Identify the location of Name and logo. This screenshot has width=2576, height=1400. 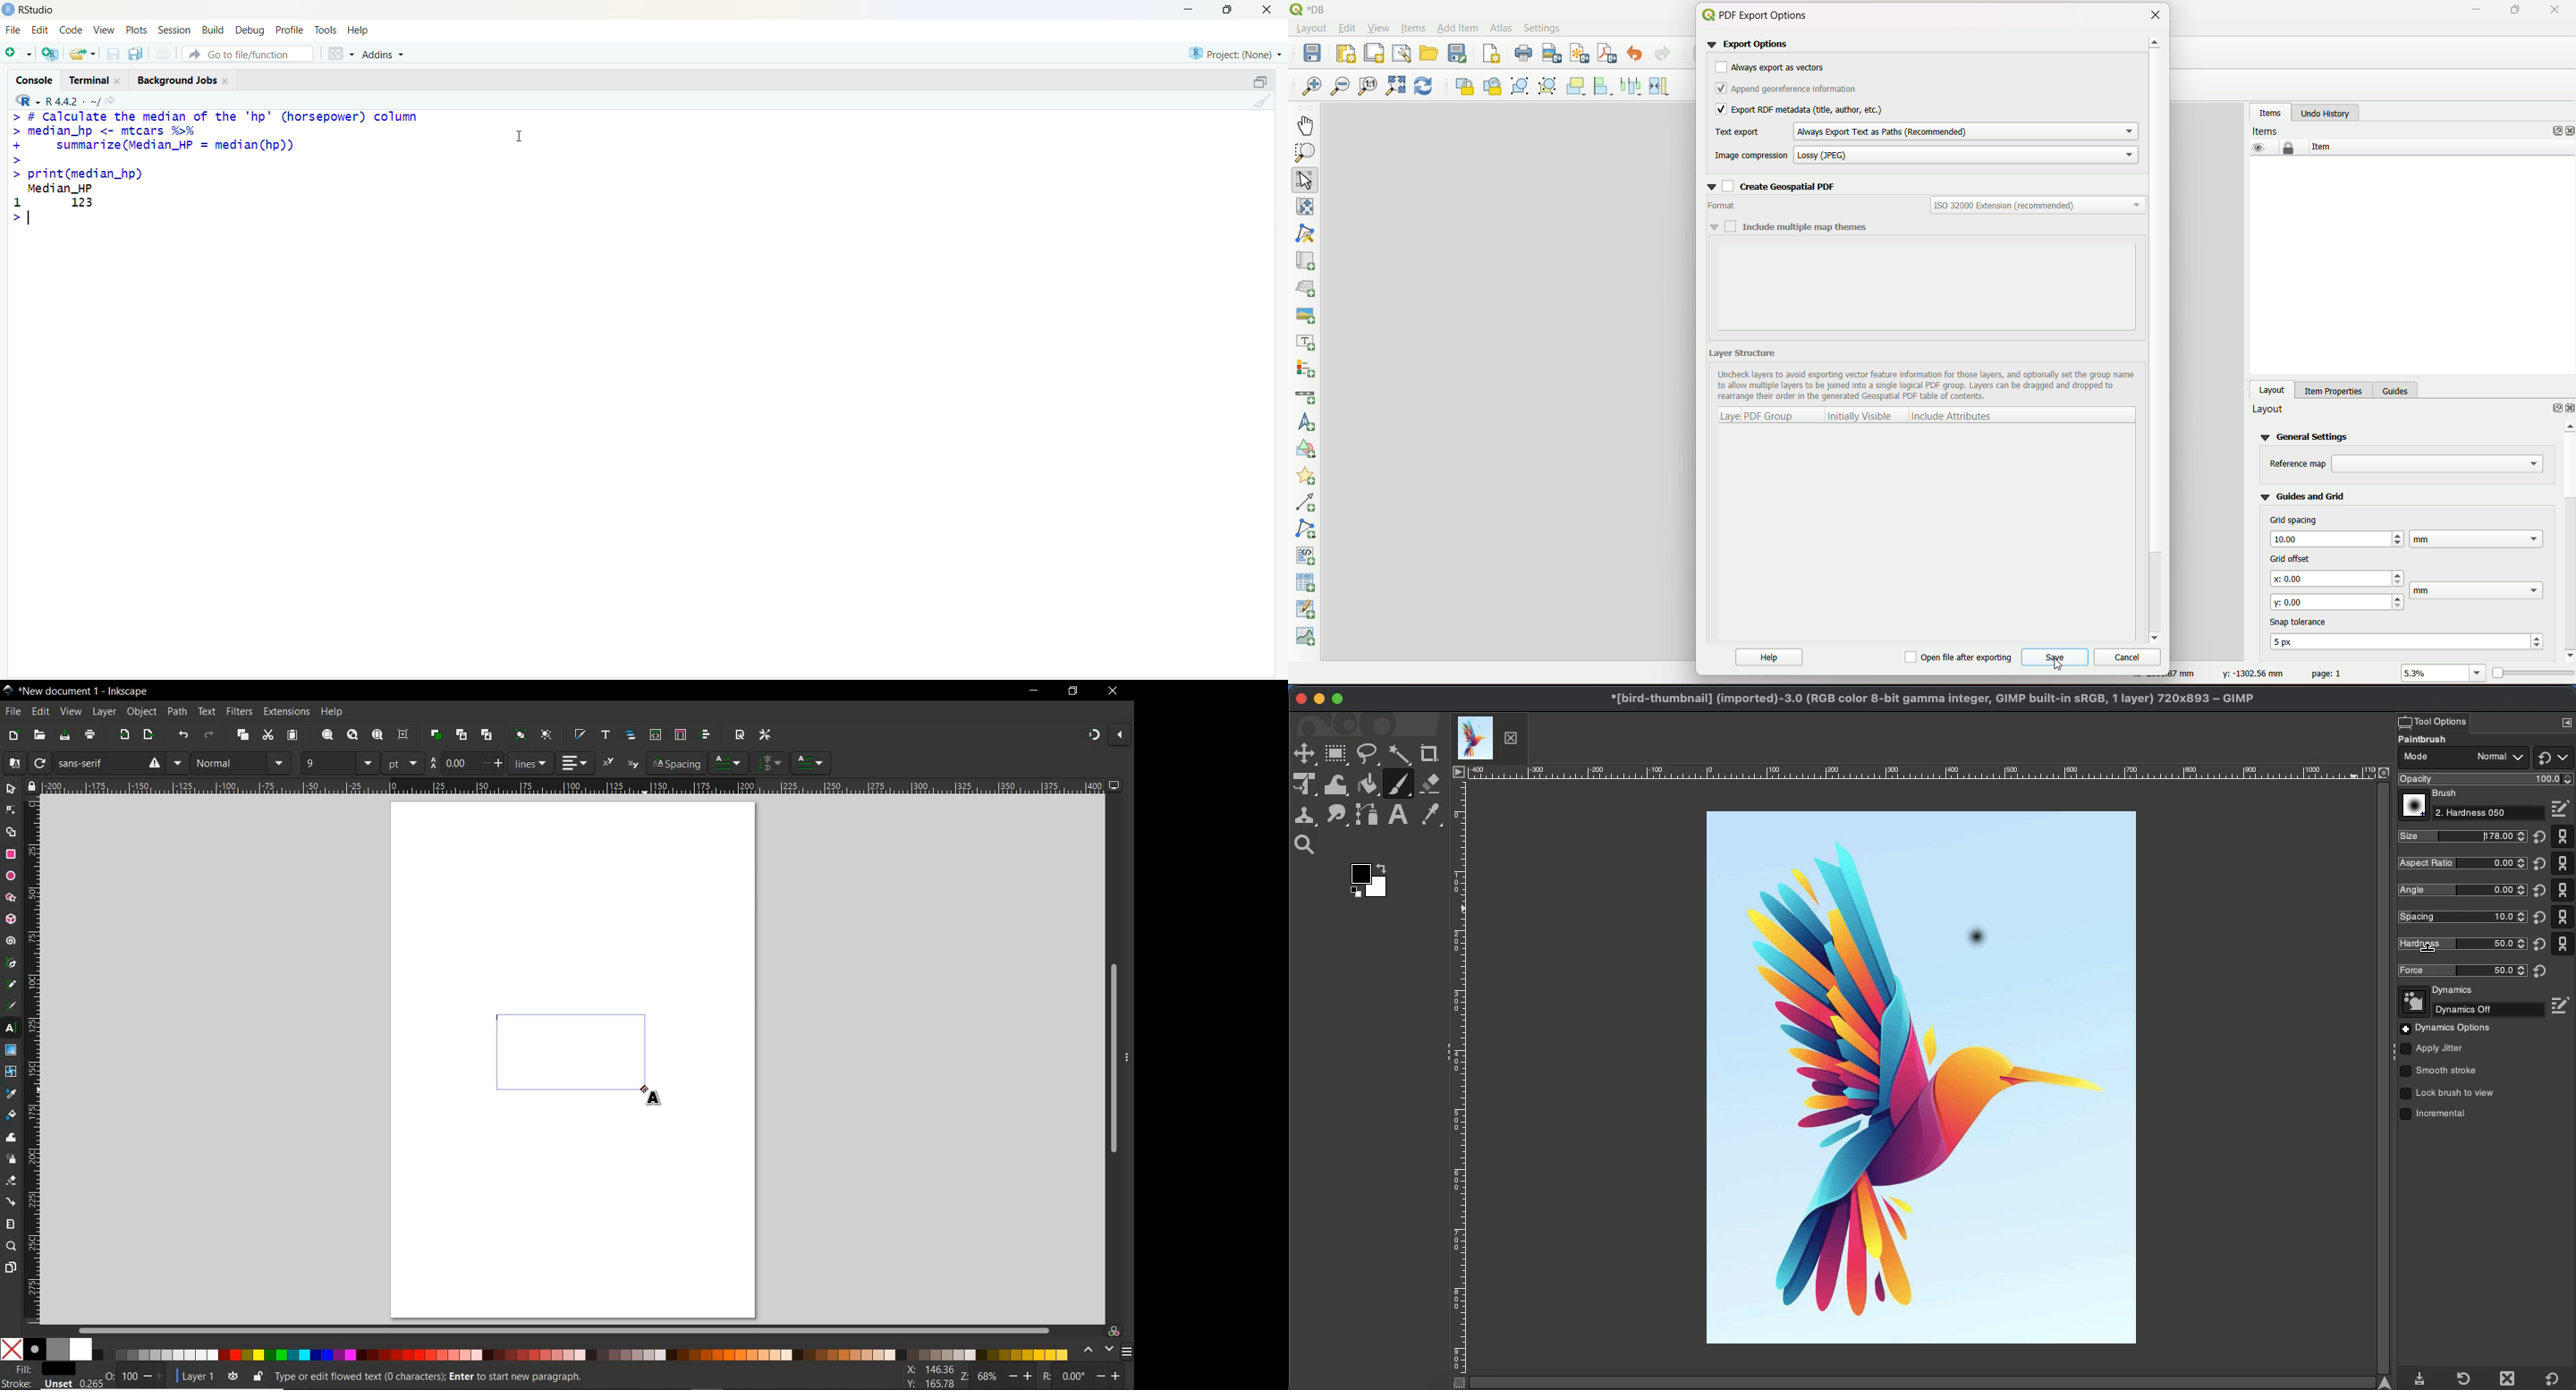
(1313, 9).